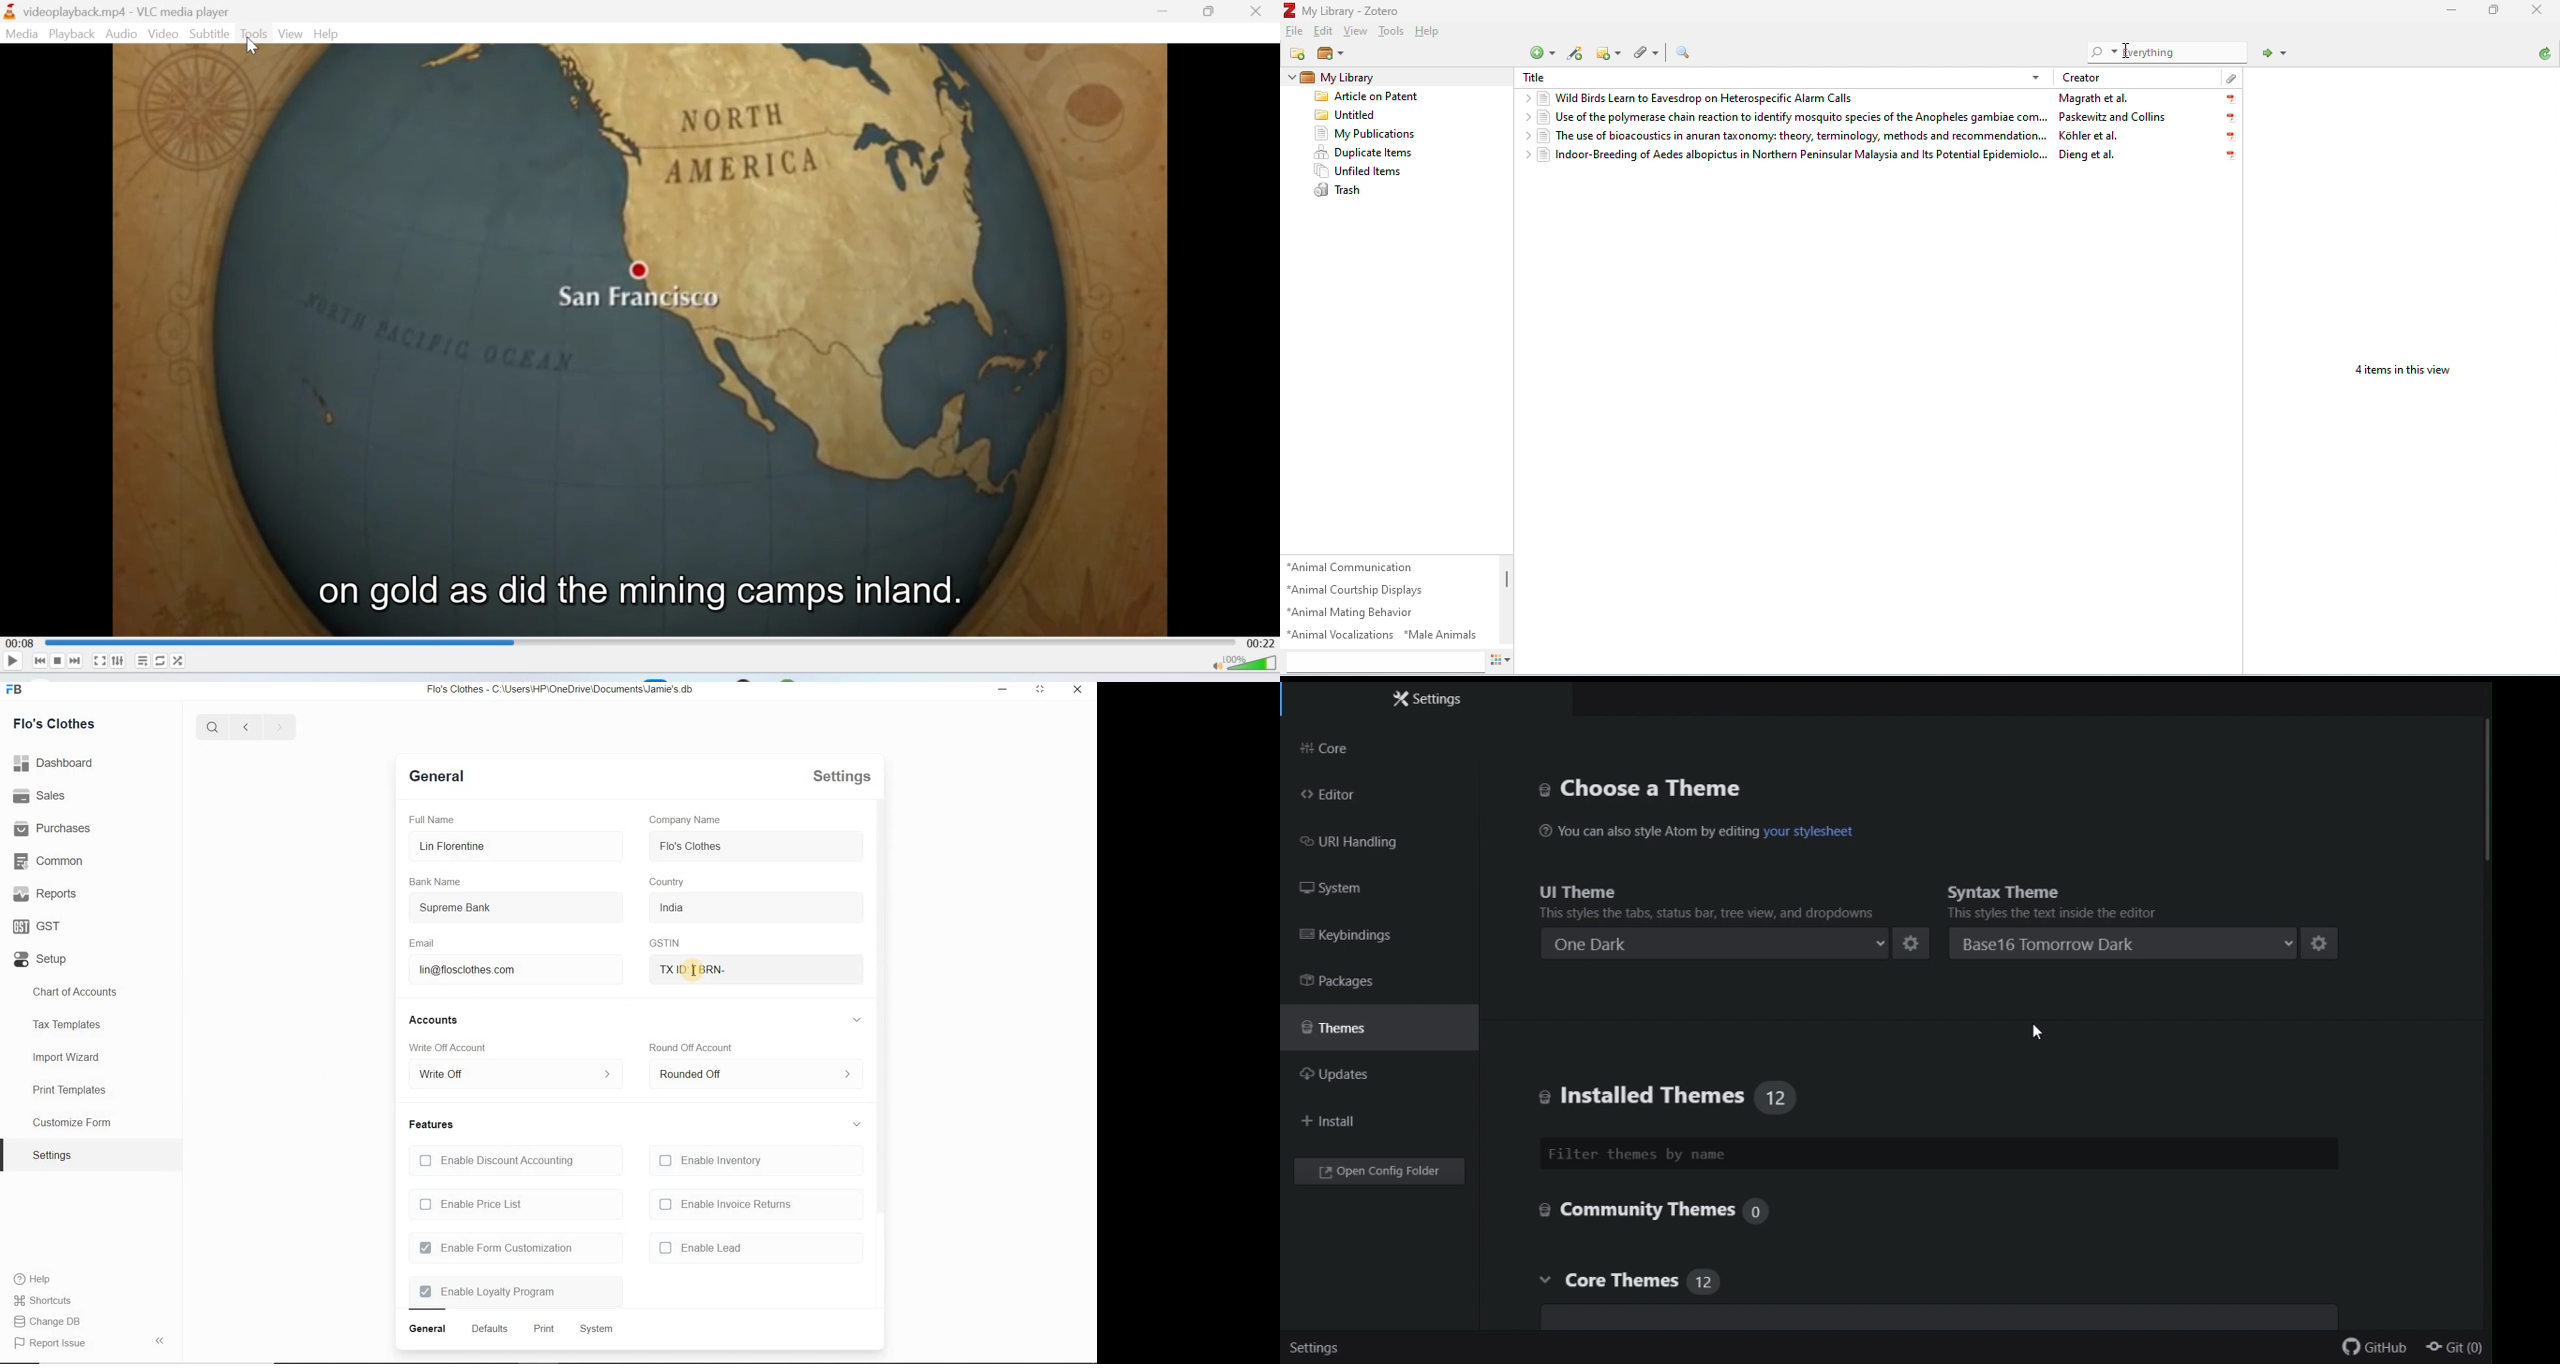 The height and width of the screenshot is (1372, 2576). What do you see at coordinates (58, 661) in the screenshot?
I see `Stop` at bounding box center [58, 661].